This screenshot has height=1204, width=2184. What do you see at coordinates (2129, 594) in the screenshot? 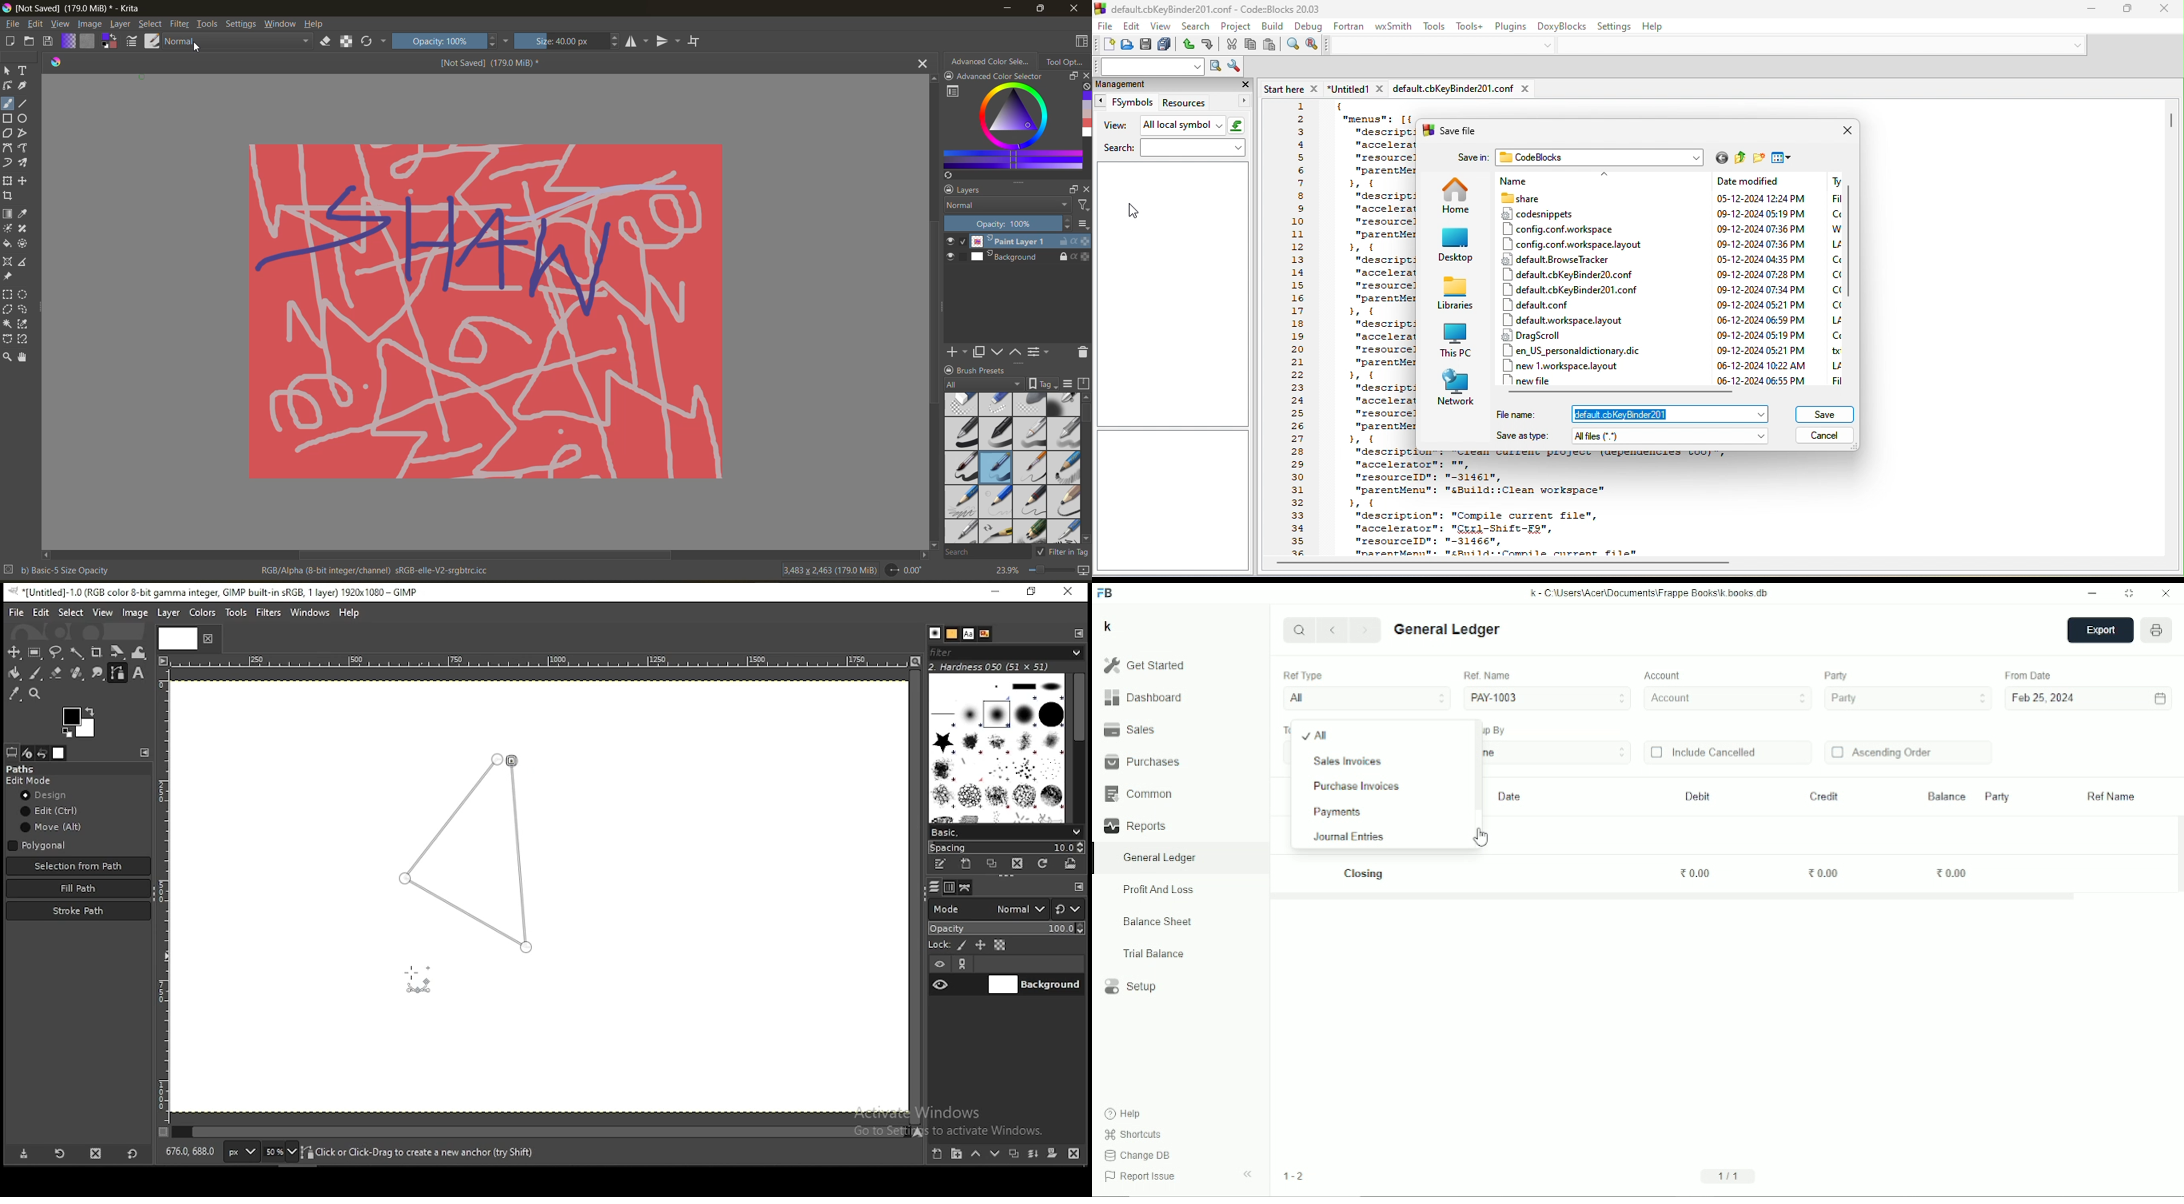
I see `Toggle between form and full width` at bounding box center [2129, 594].